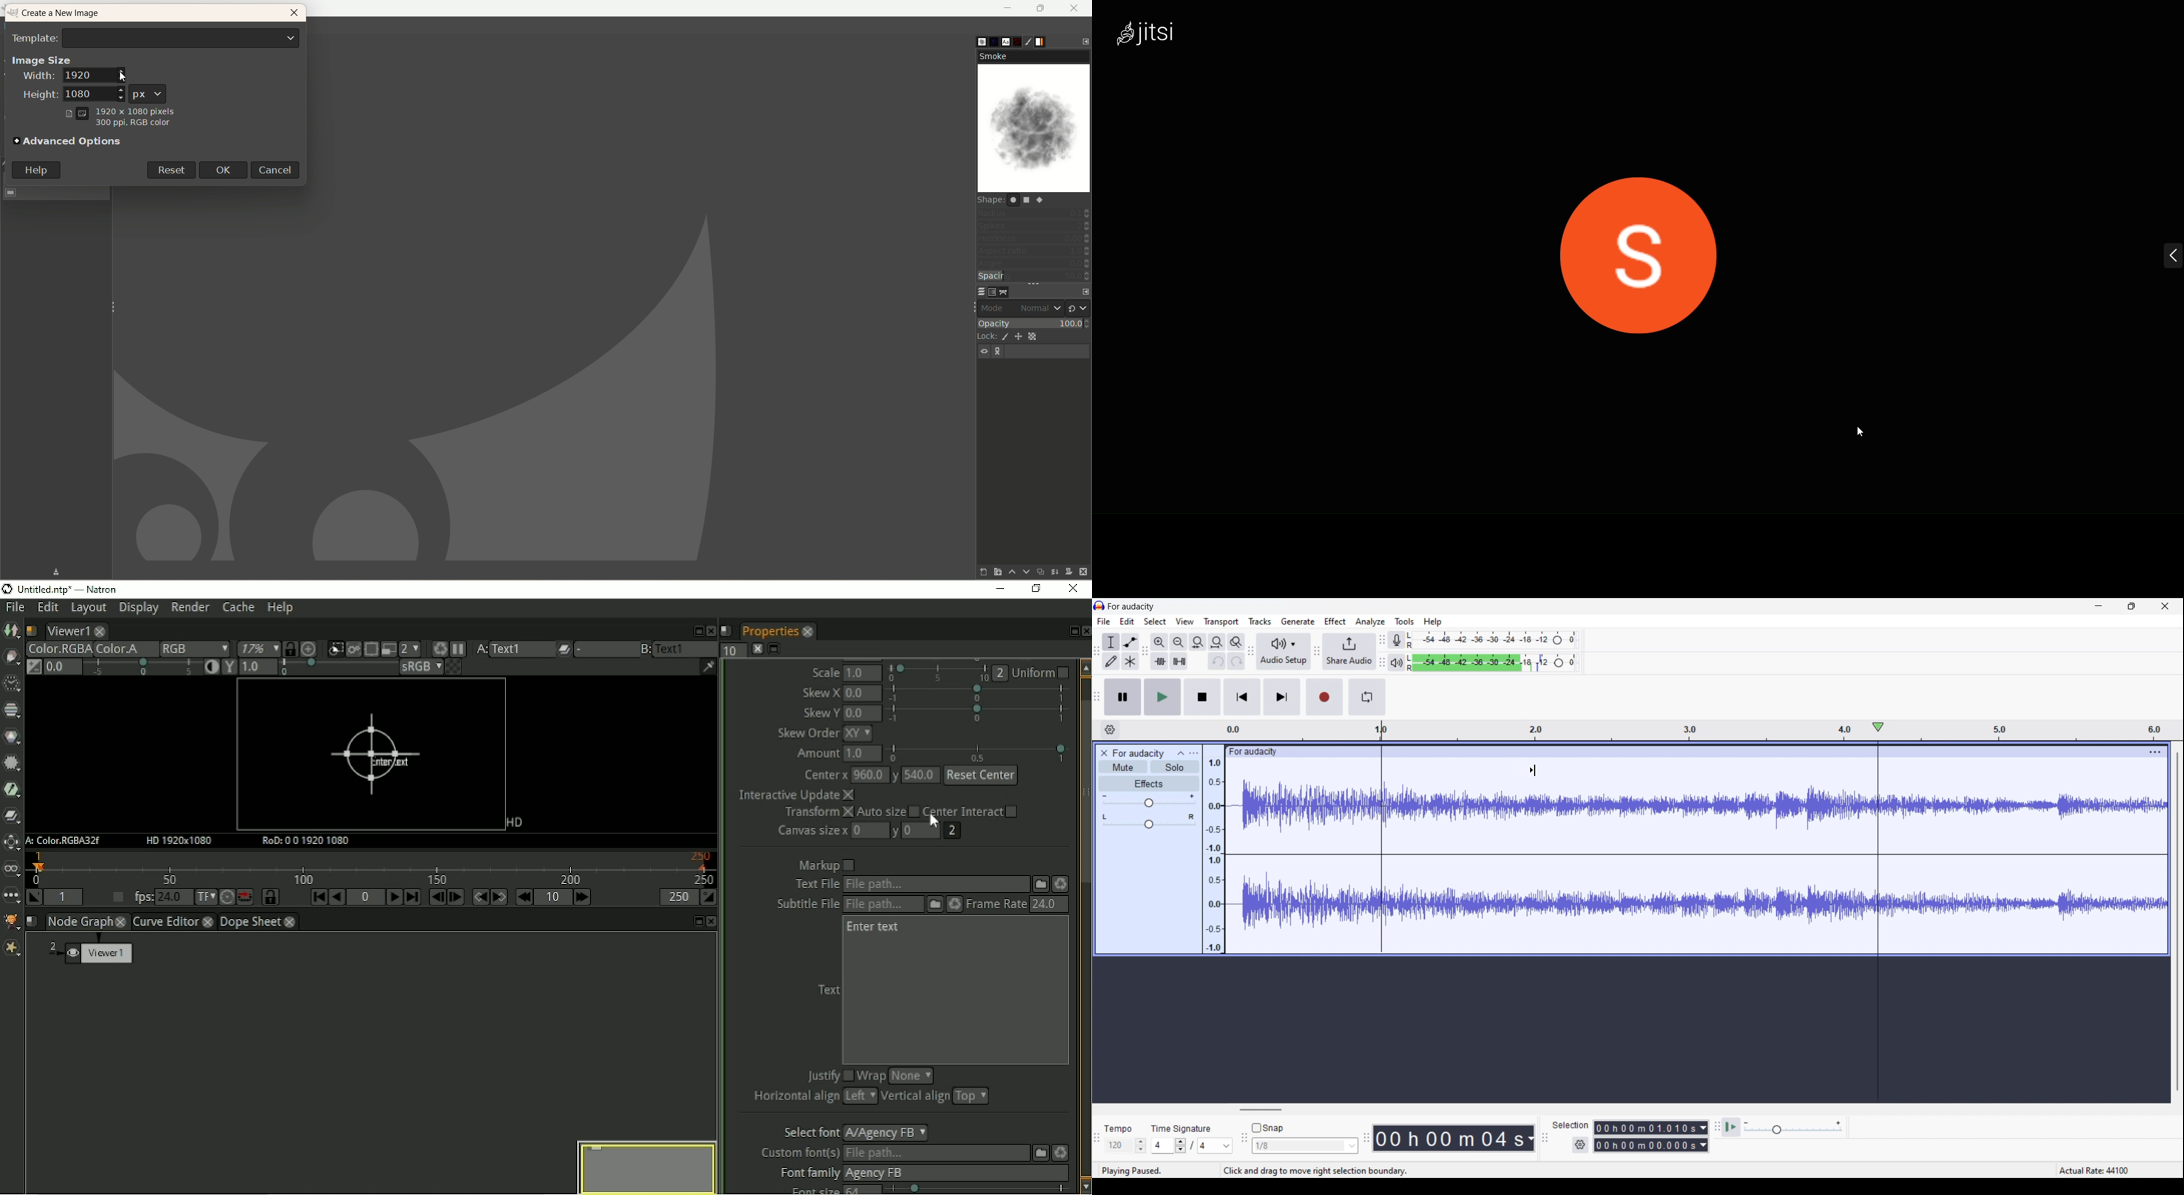 This screenshot has width=2184, height=1204. I want to click on Skip/Select to end, so click(1282, 697).